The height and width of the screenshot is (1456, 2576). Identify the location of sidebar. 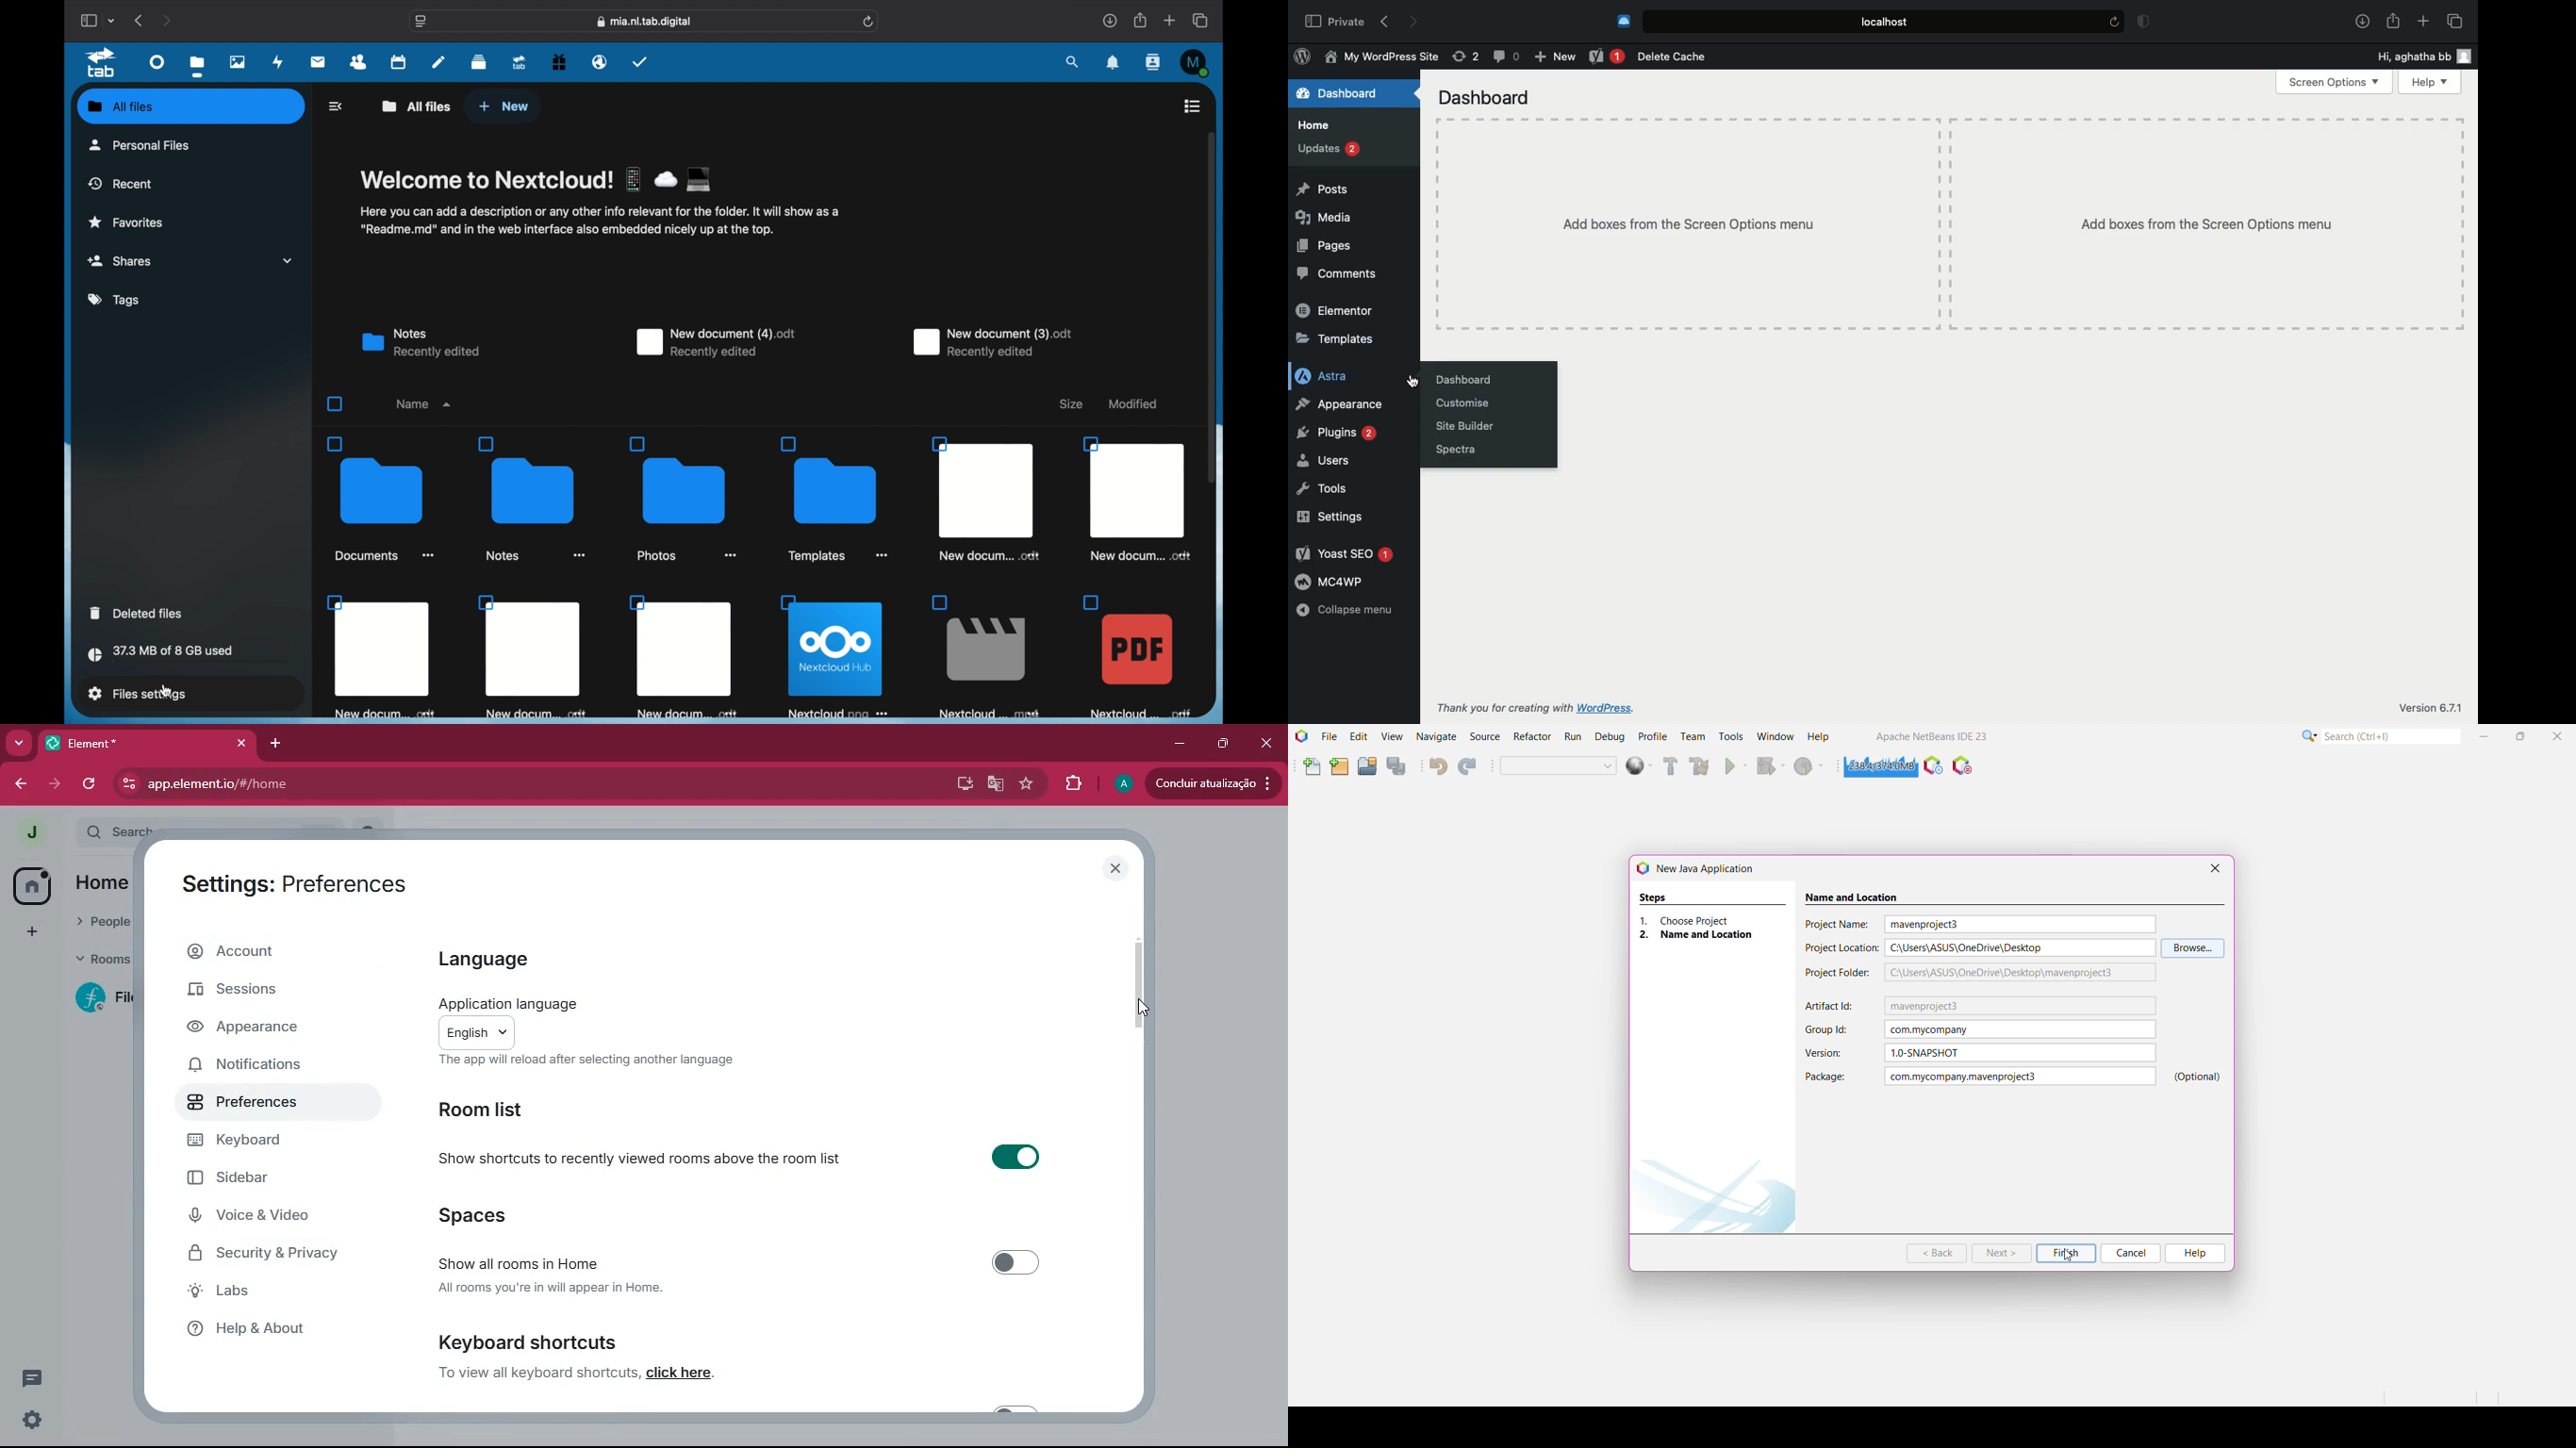
(270, 1181).